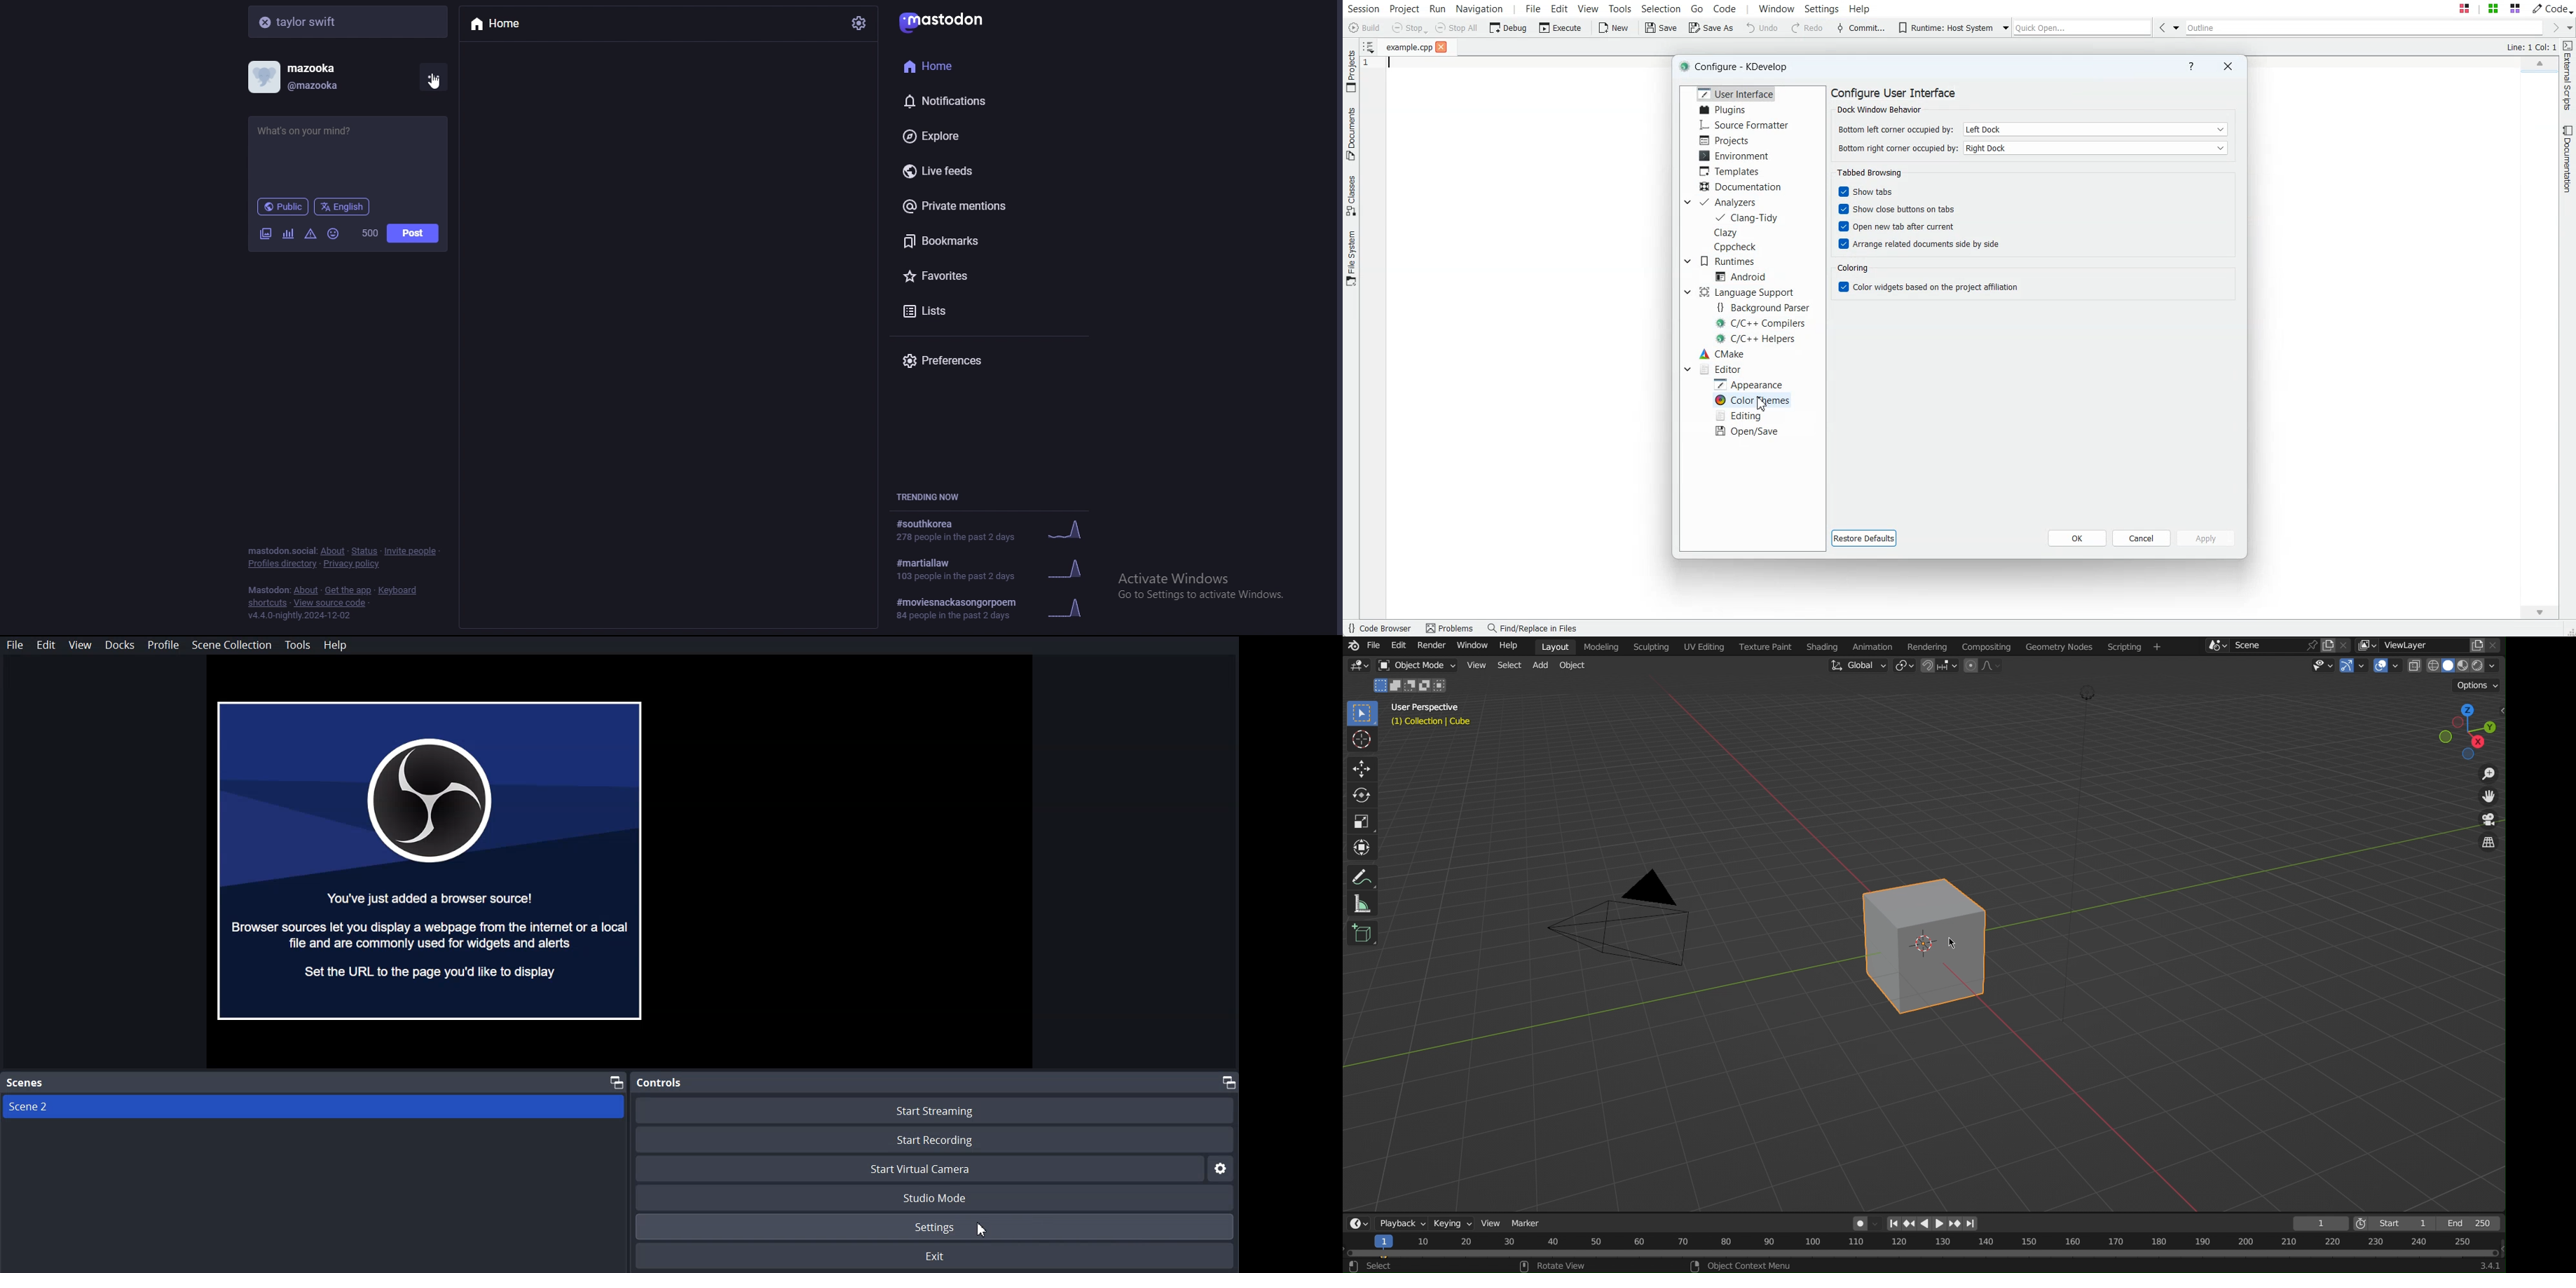 This screenshot has width=2576, height=1288. What do you see at coordinates (1858, 1223) in the screenshot?
I see `Auto Keying` at bounding box center [1858, 1223].